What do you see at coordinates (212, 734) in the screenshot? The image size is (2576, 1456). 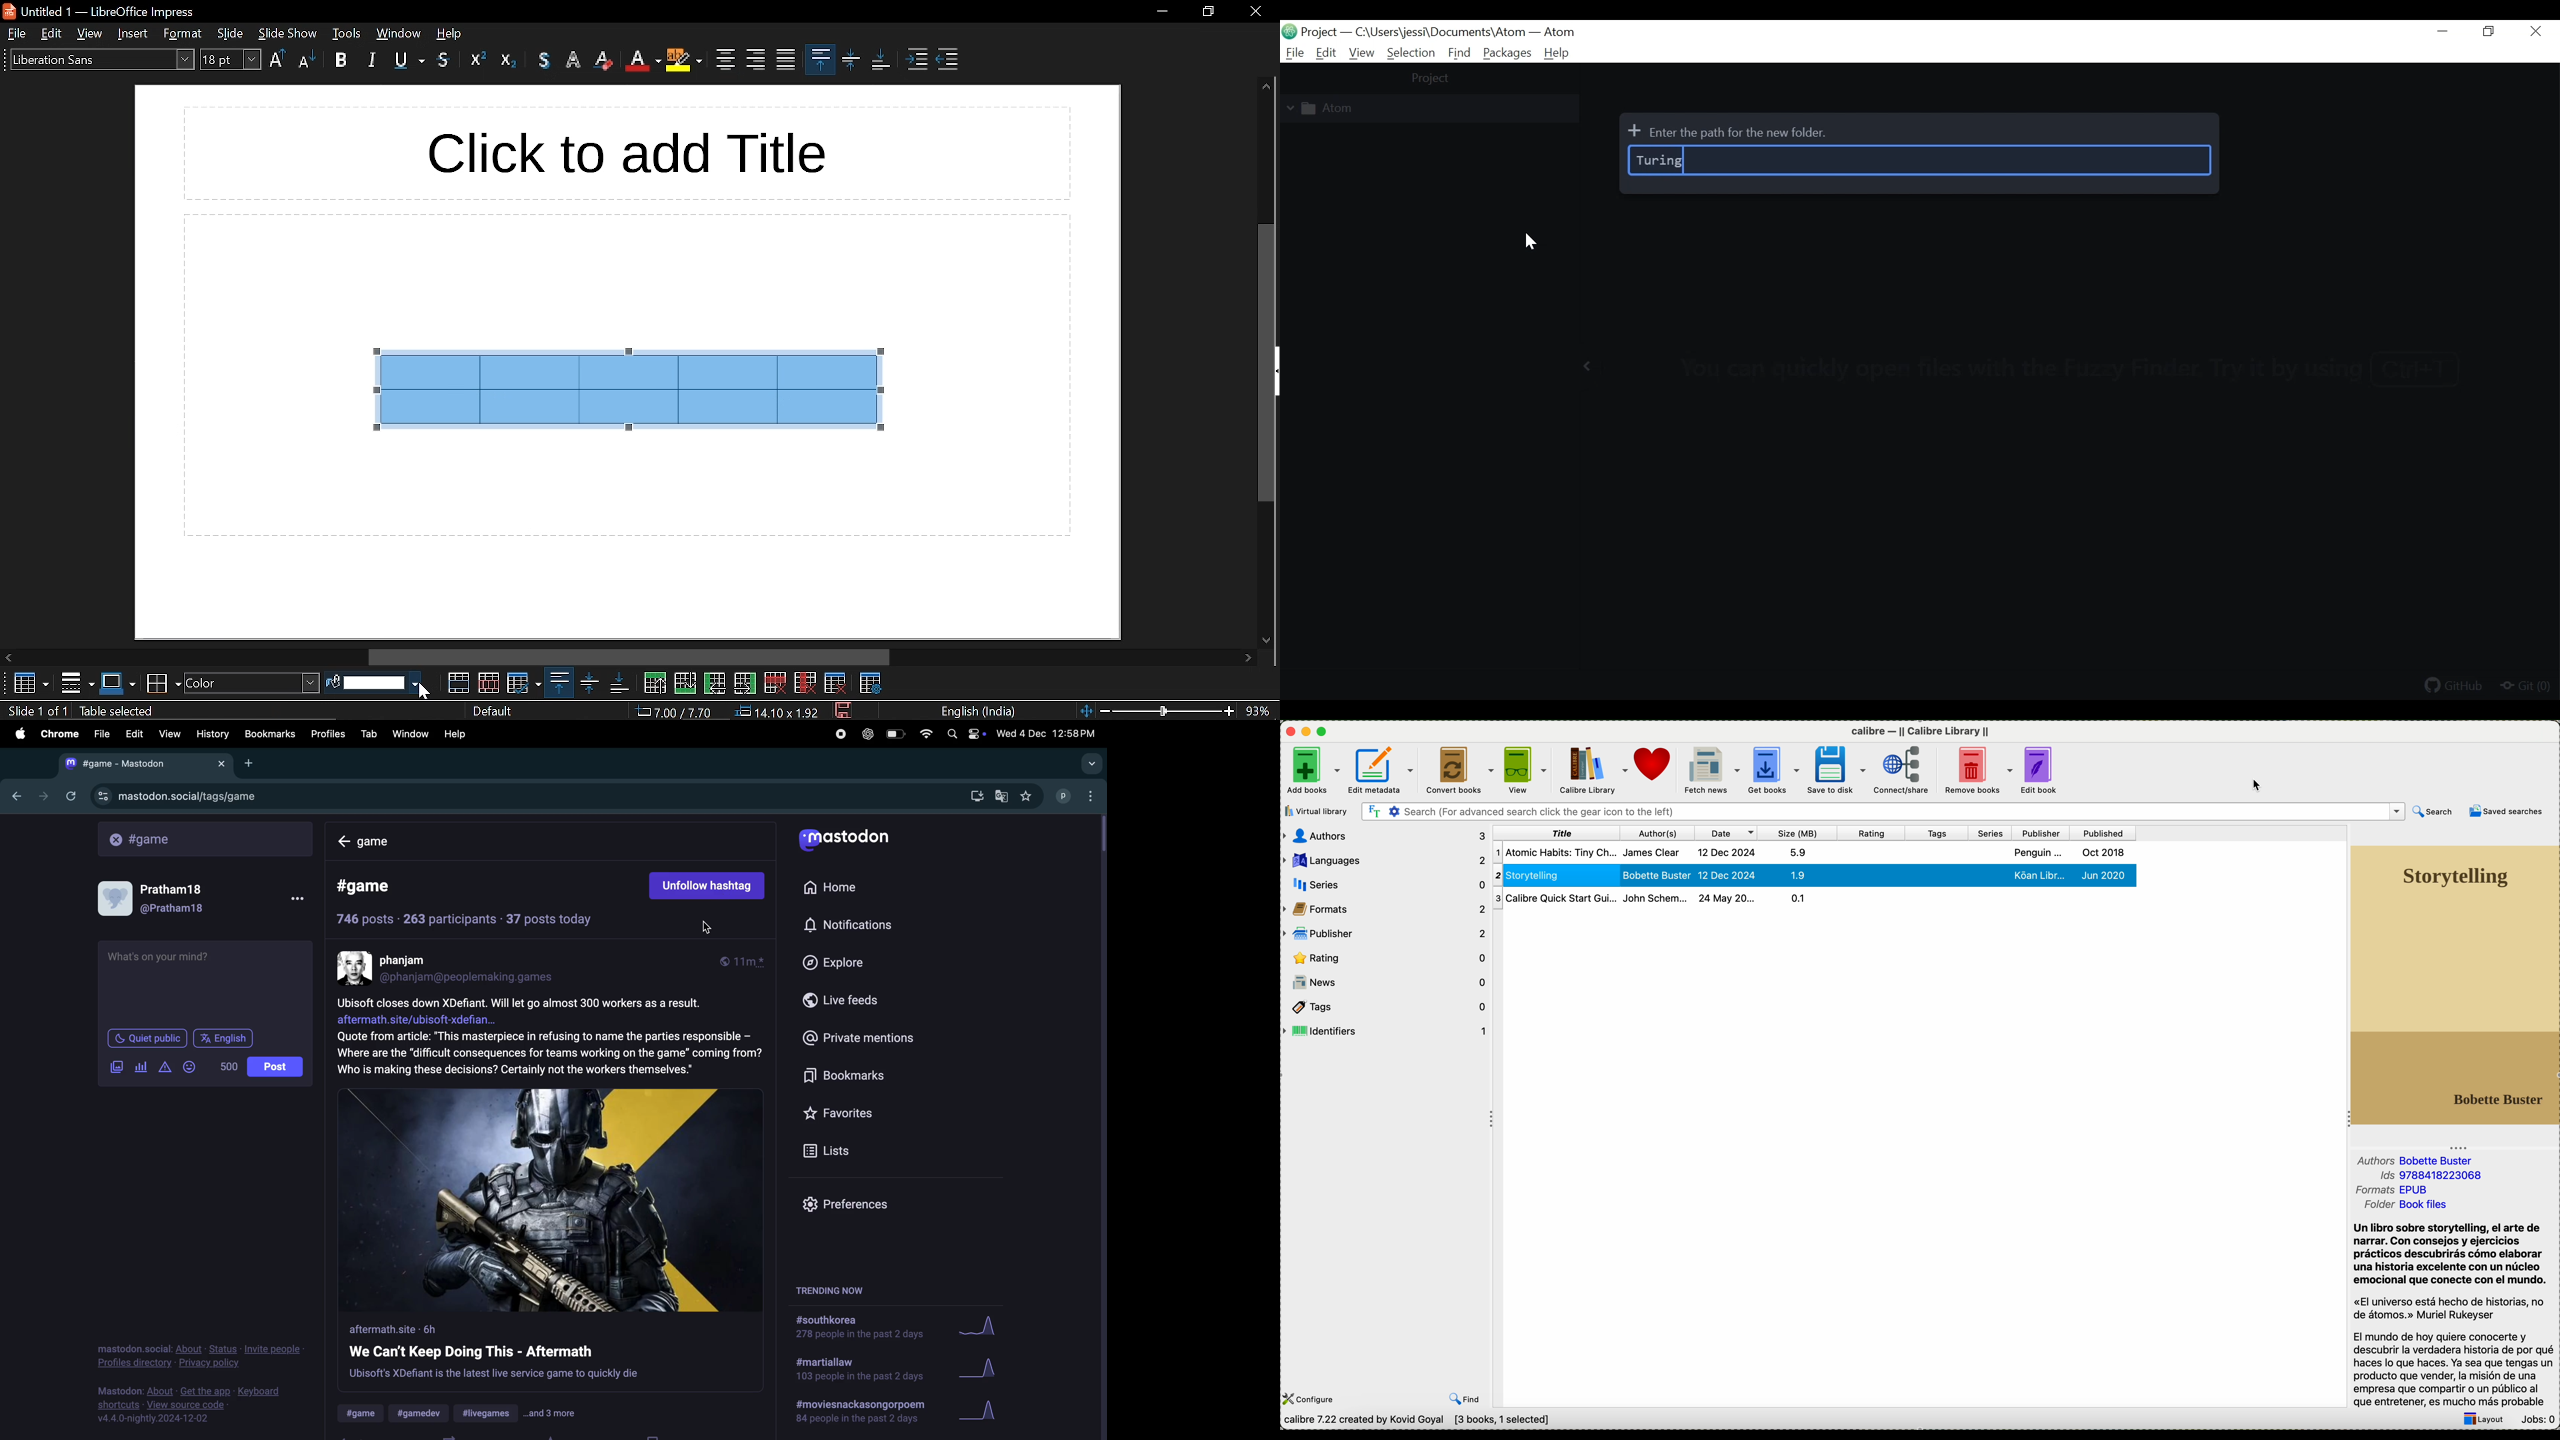 I see `History` at bounding box center [212, 734].